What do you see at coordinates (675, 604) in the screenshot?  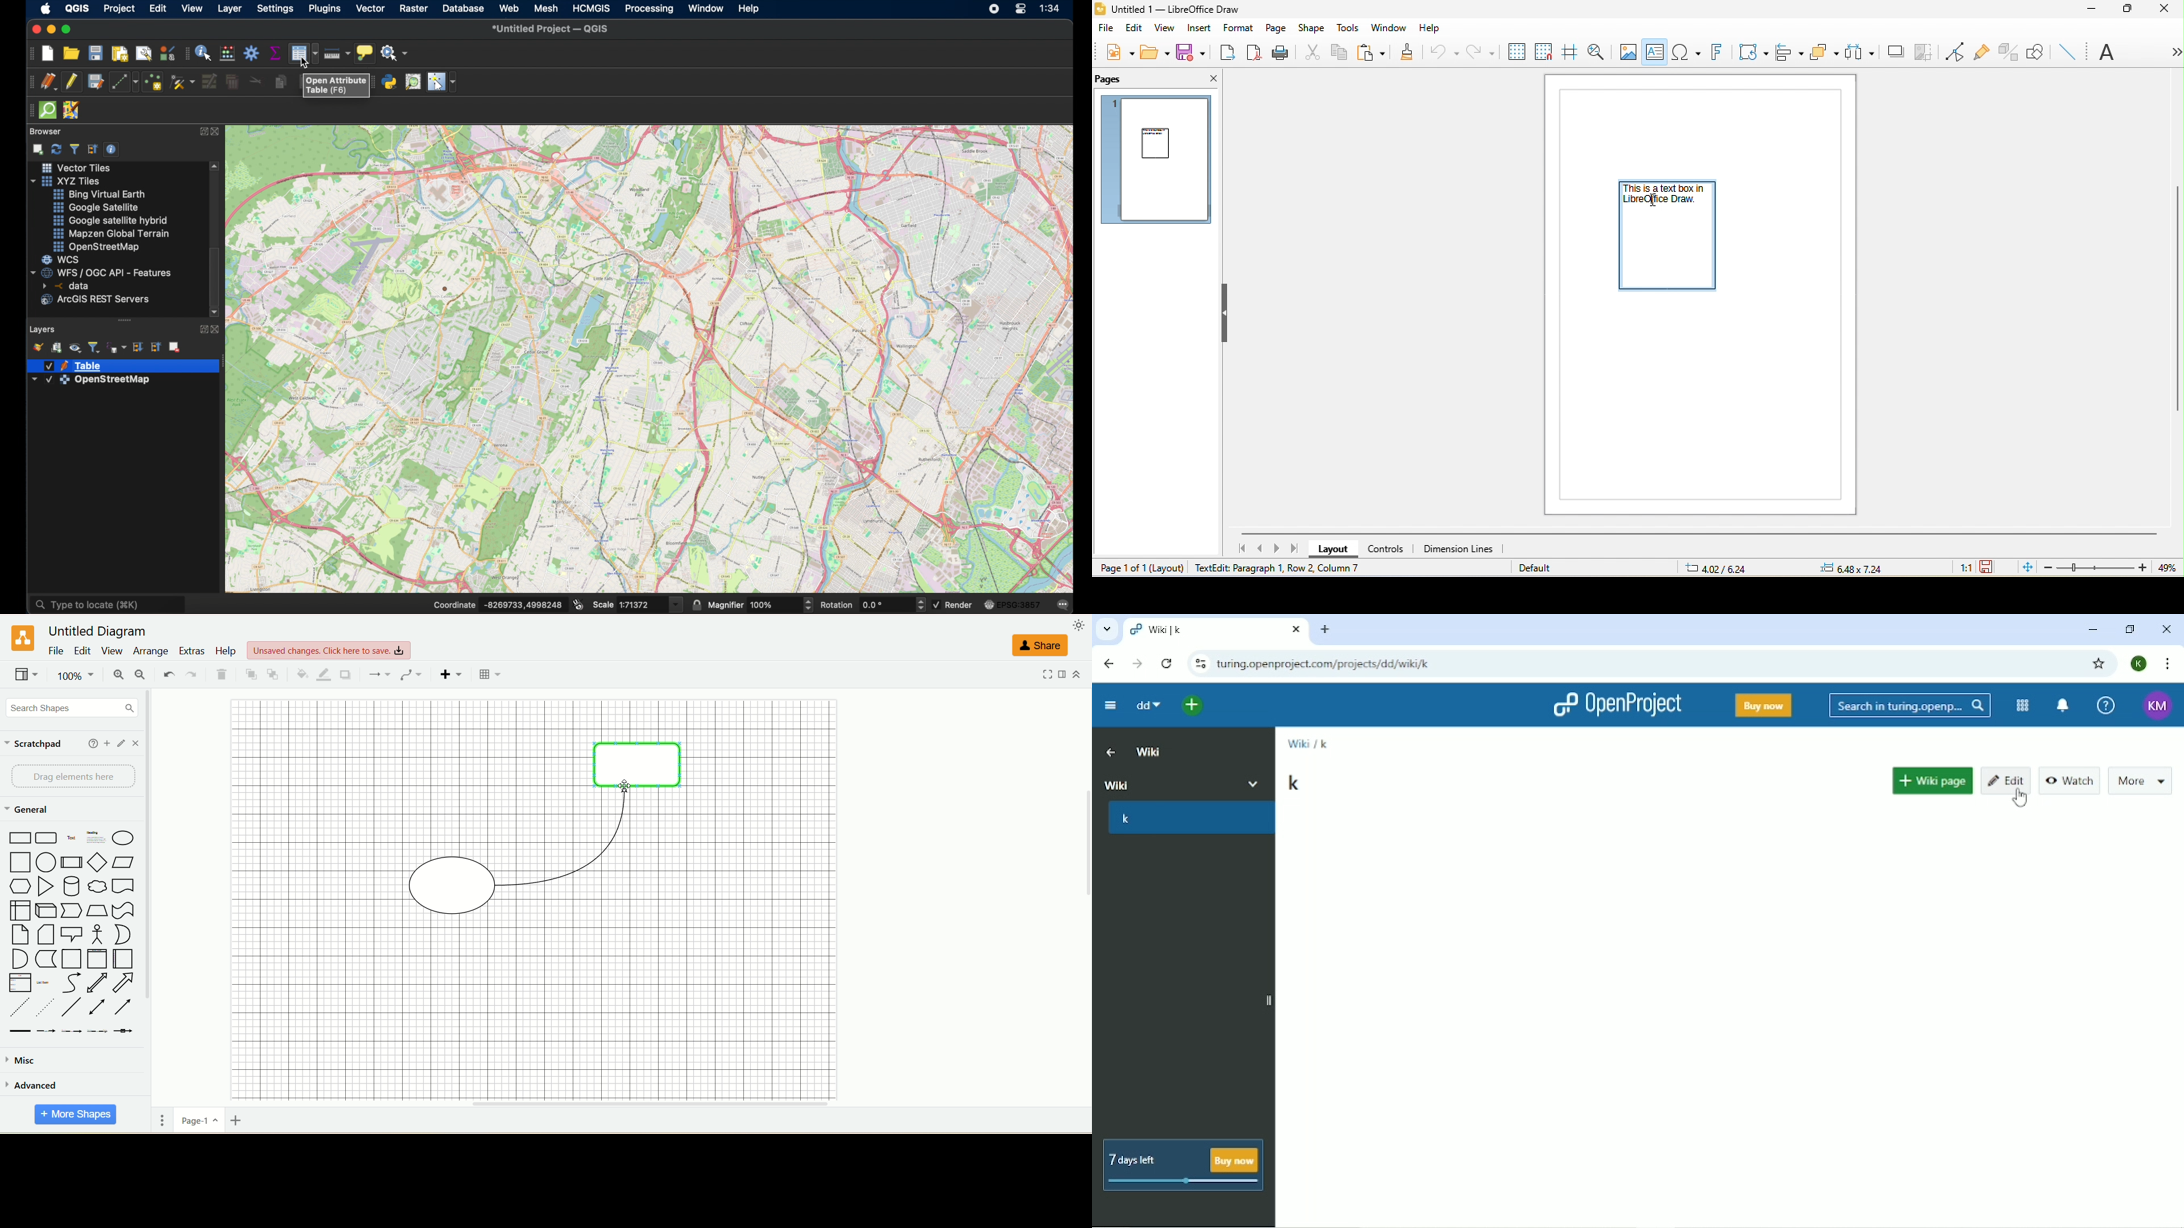 I see `` at bounding box center [675, 604].